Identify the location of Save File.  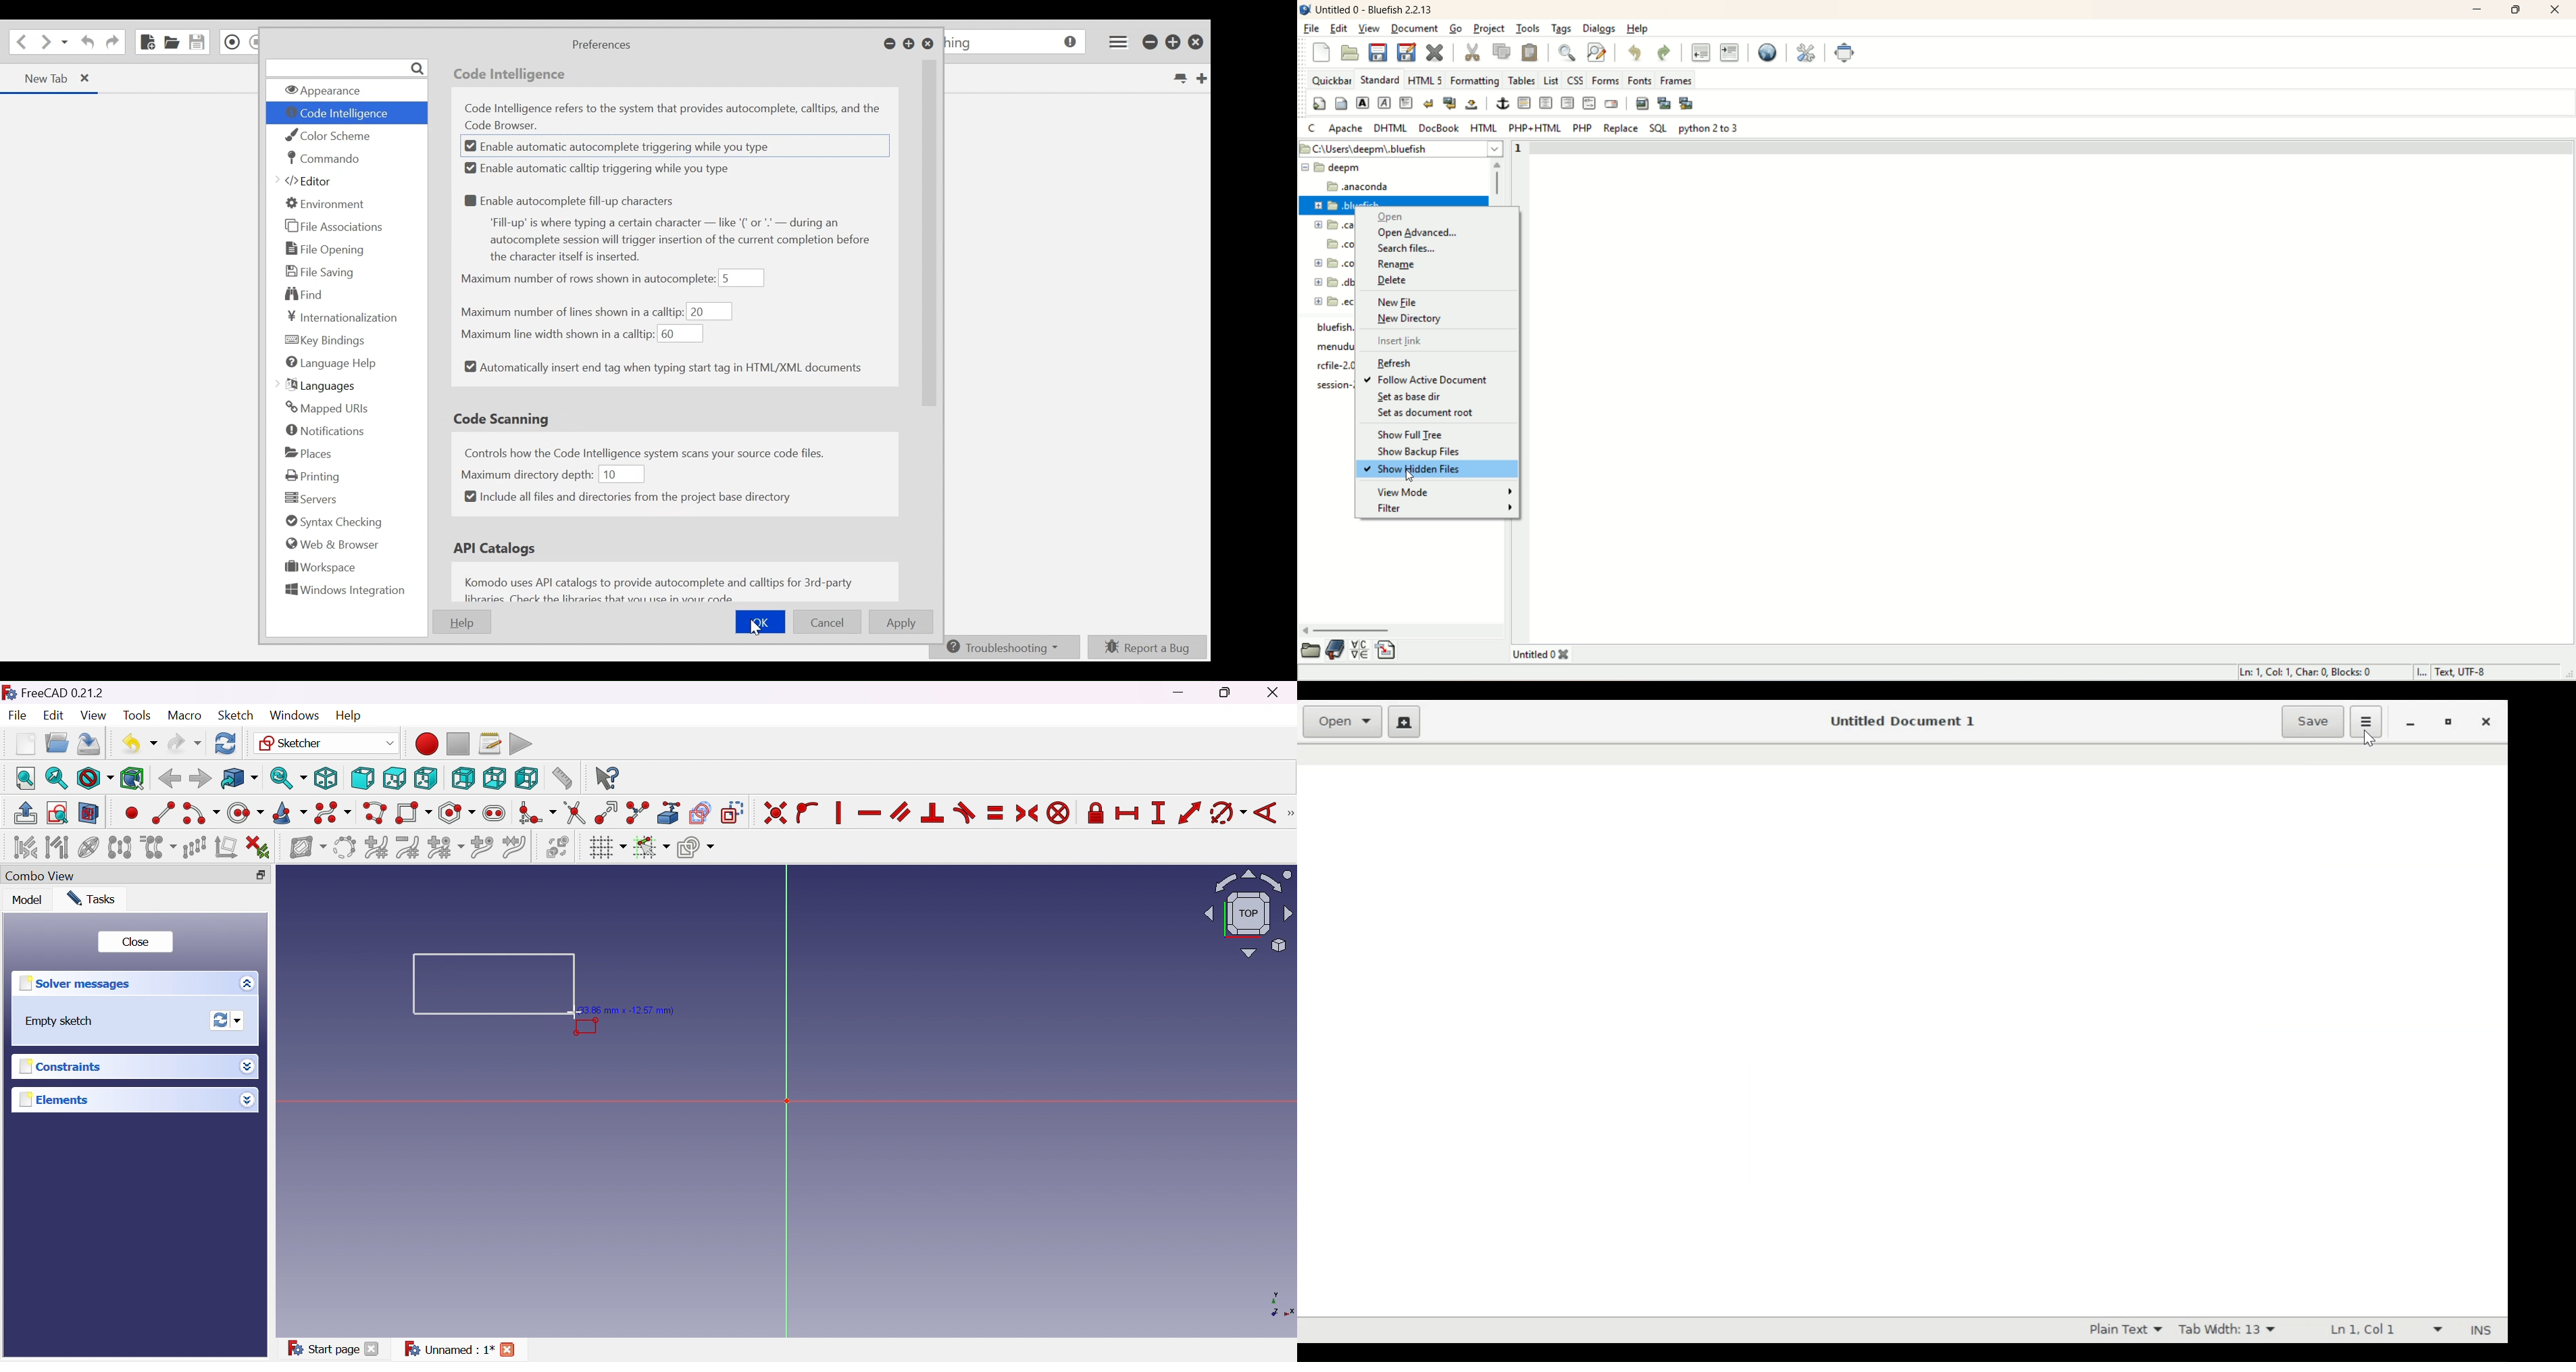
(198, 42).